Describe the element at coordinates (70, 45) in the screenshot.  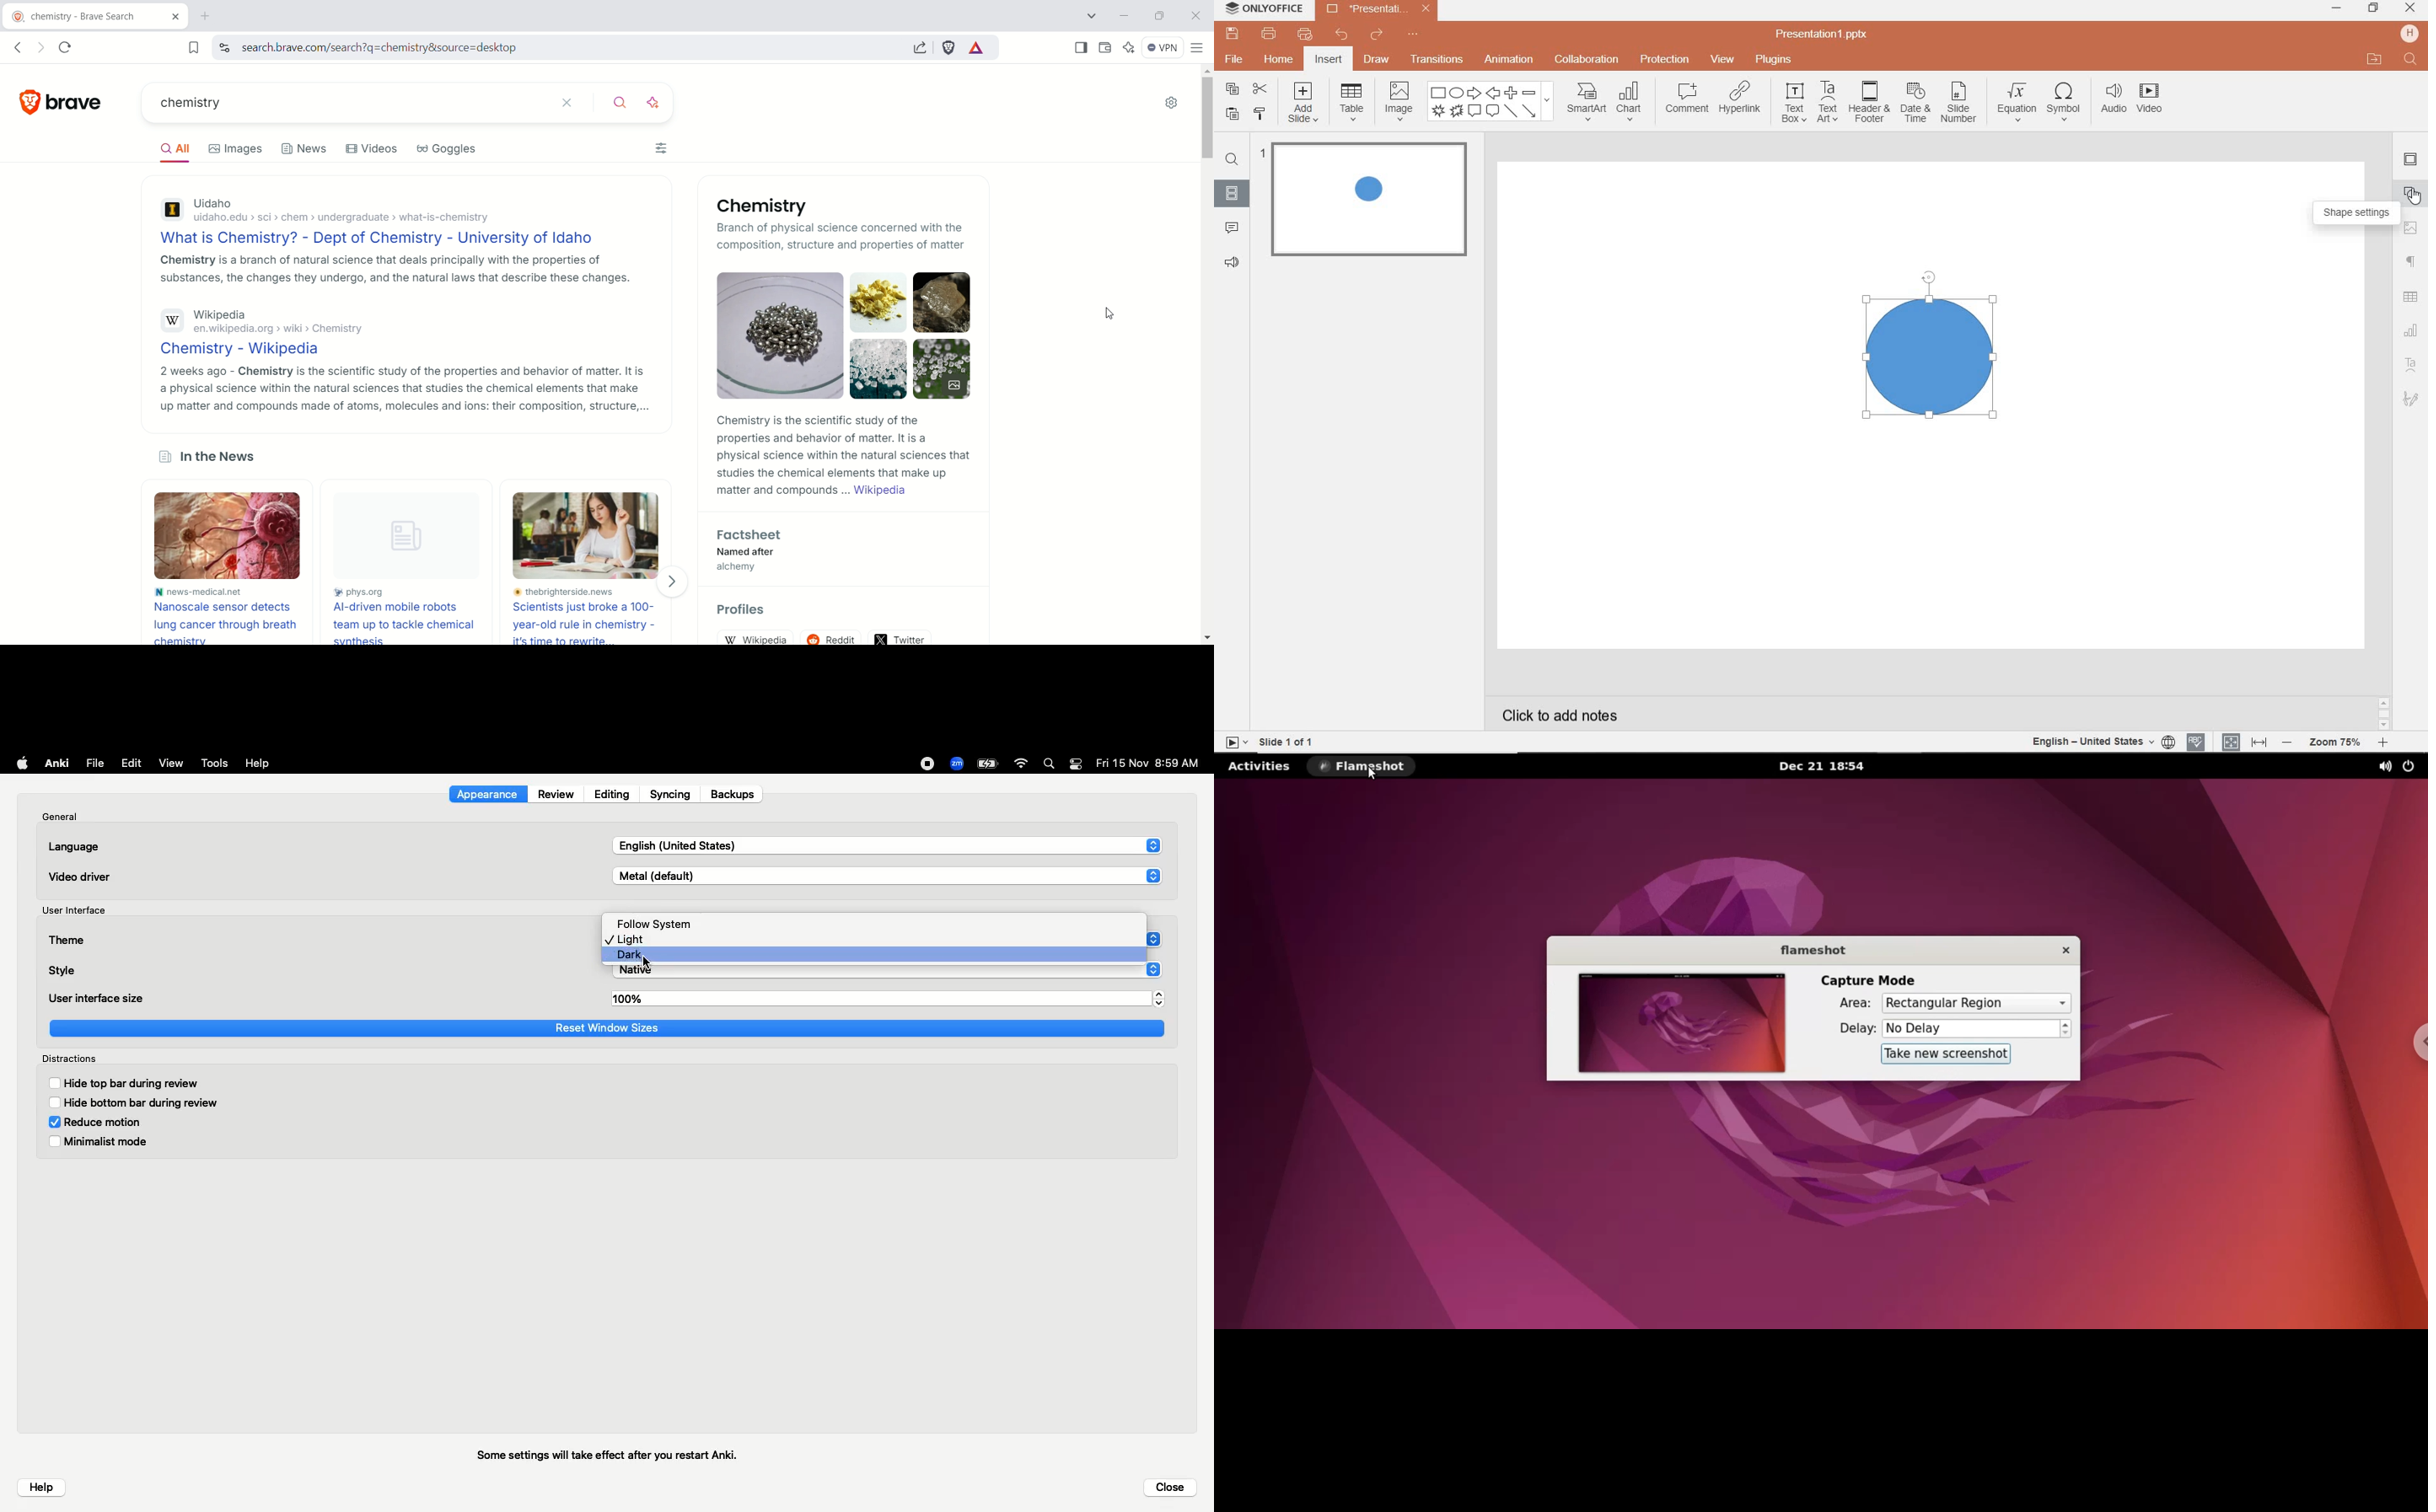
I see `reload` at that location.